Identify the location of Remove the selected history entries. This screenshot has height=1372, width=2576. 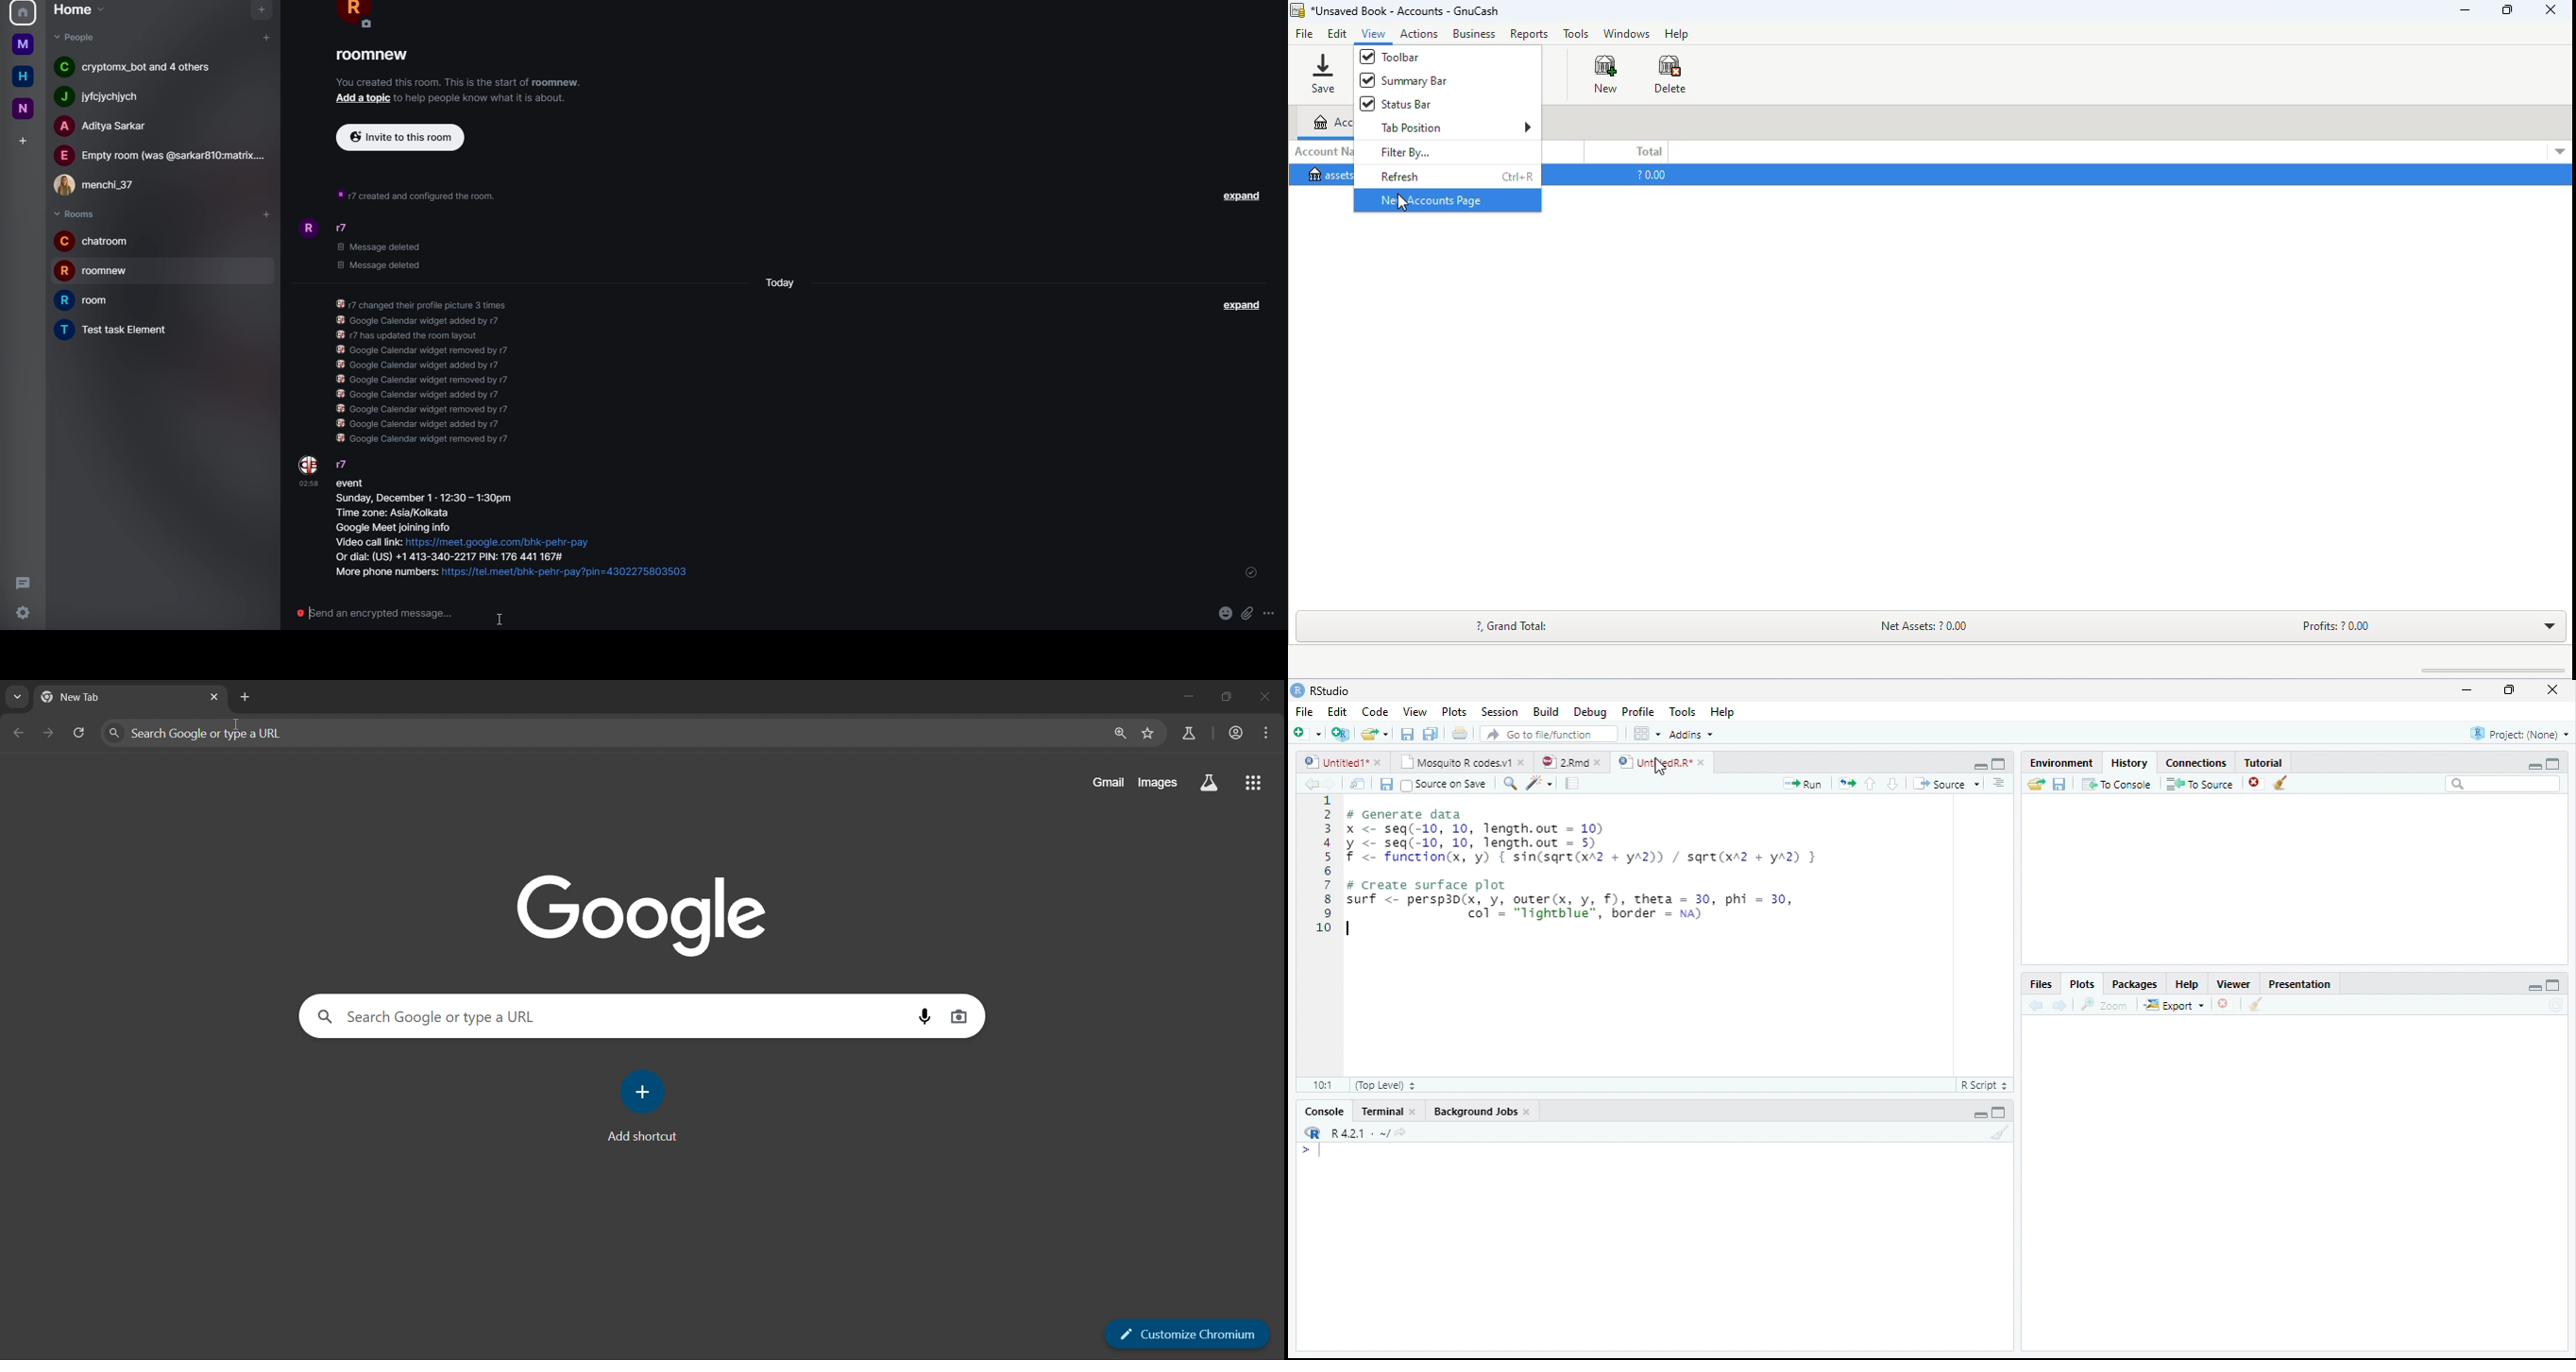
(2255, 784).